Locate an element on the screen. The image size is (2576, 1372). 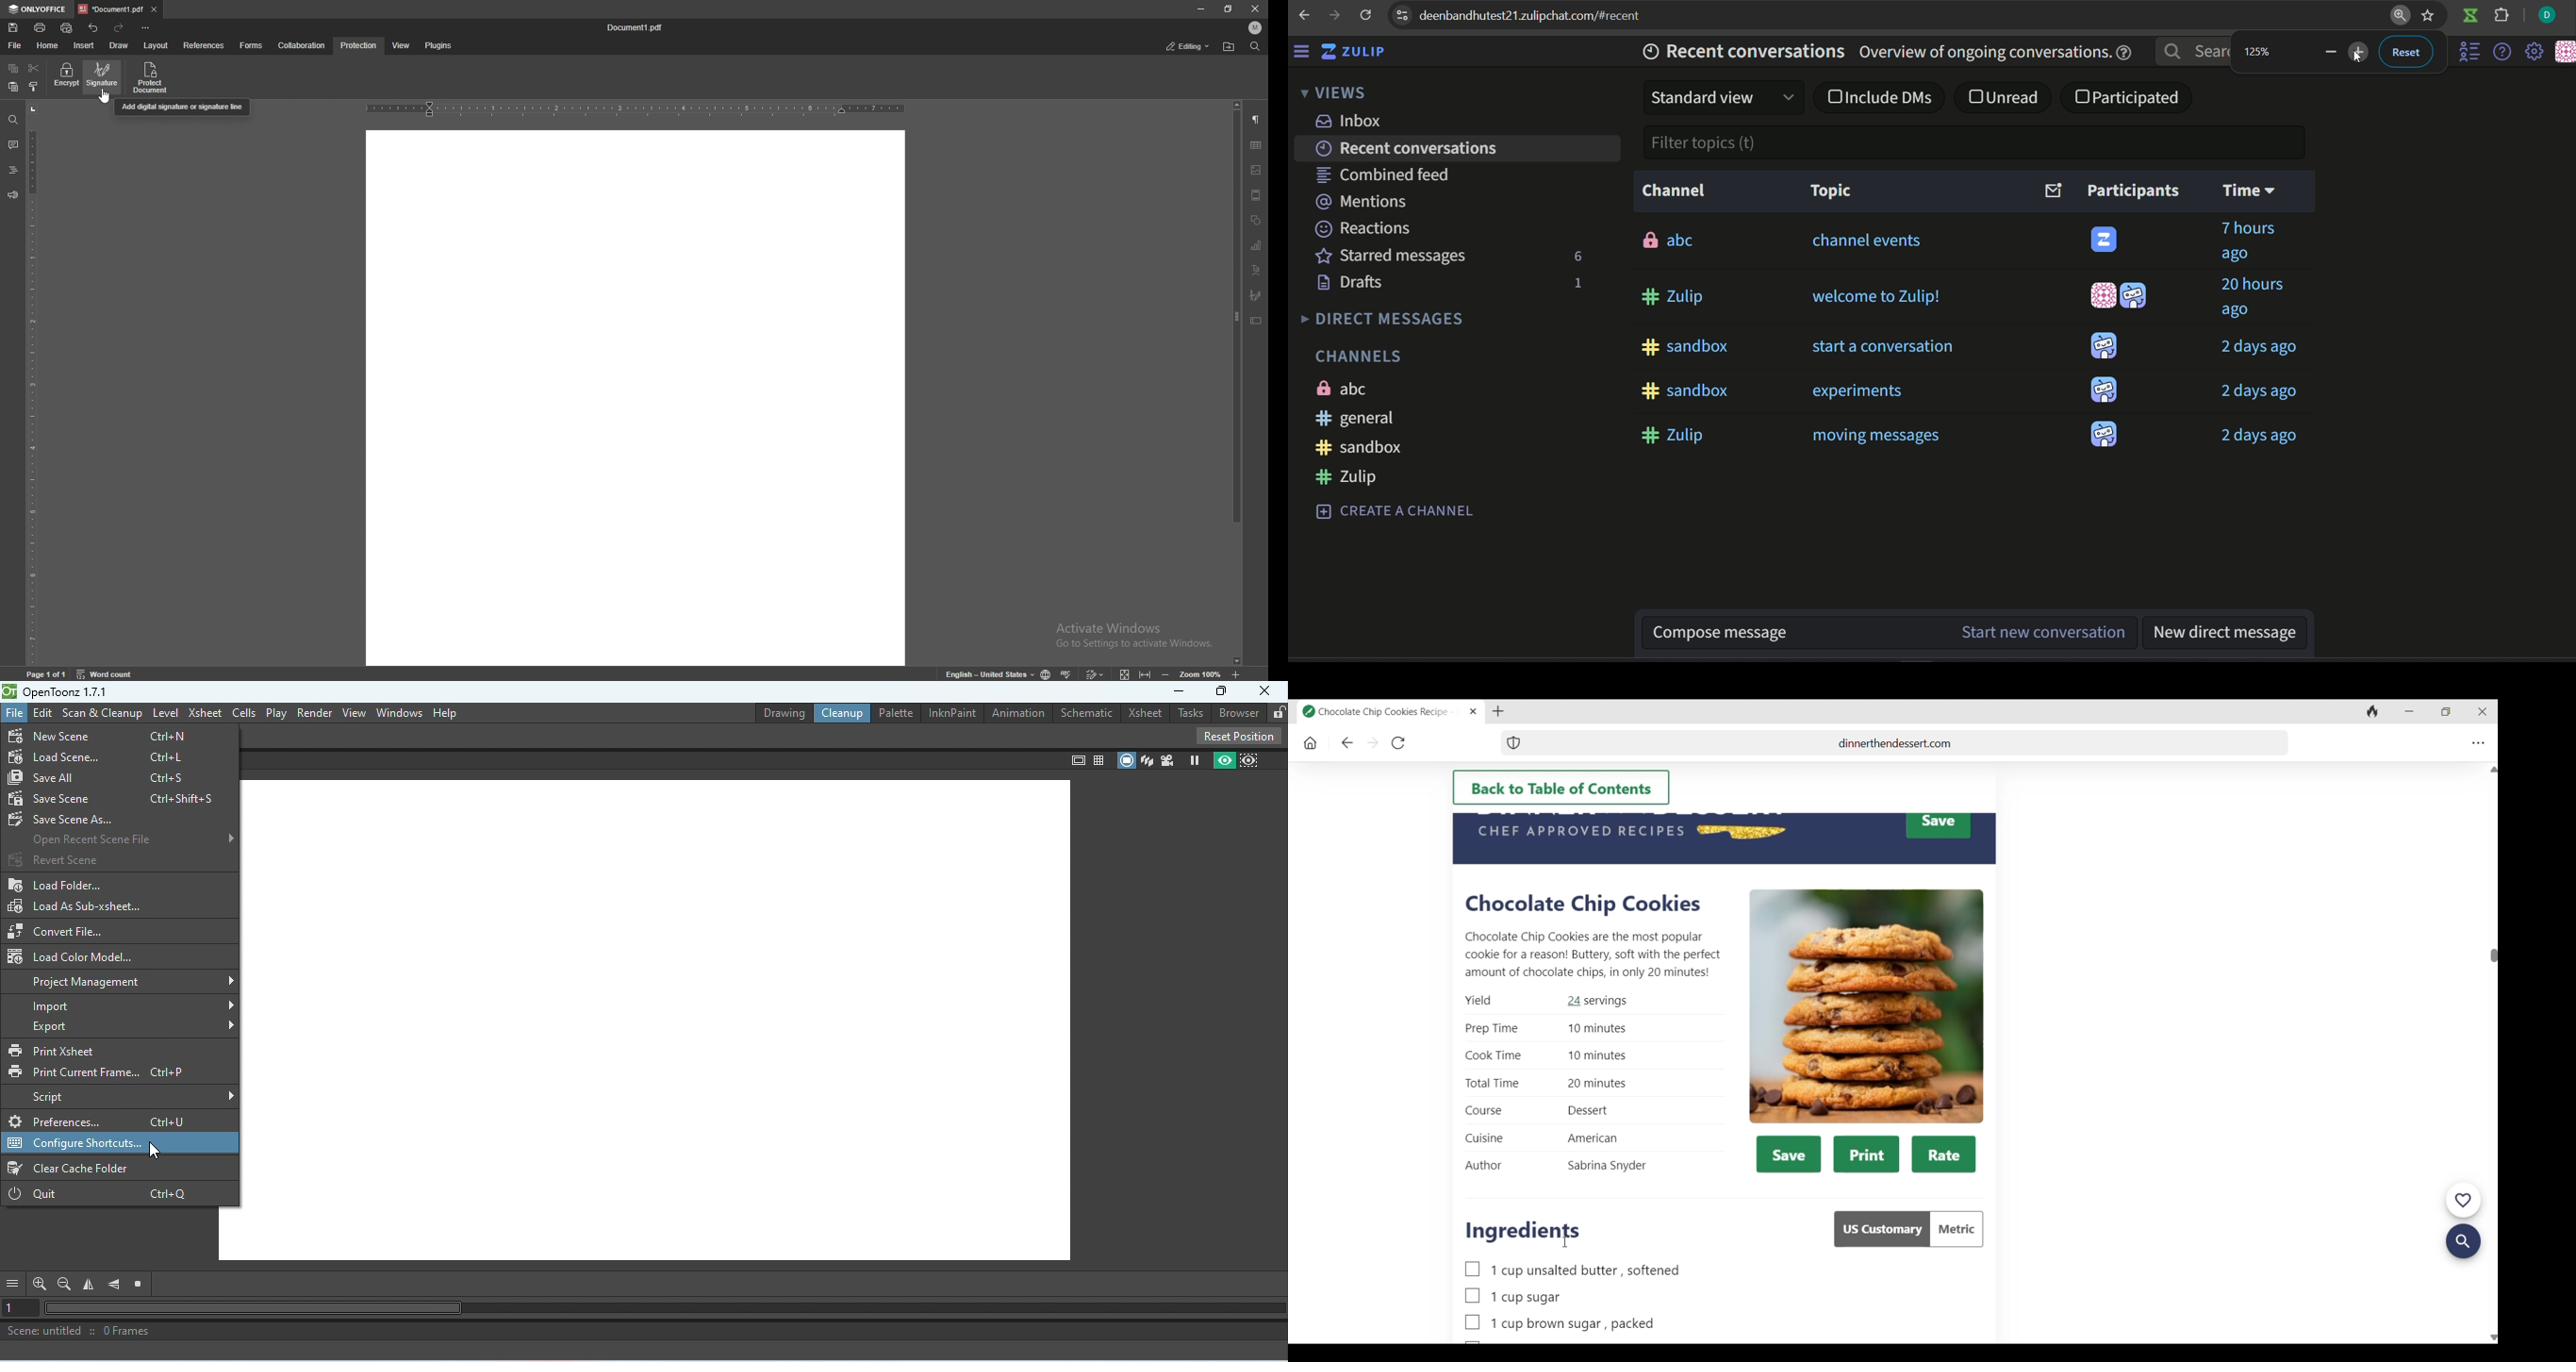
7 hours ago is located at coordinates (2247, 242).